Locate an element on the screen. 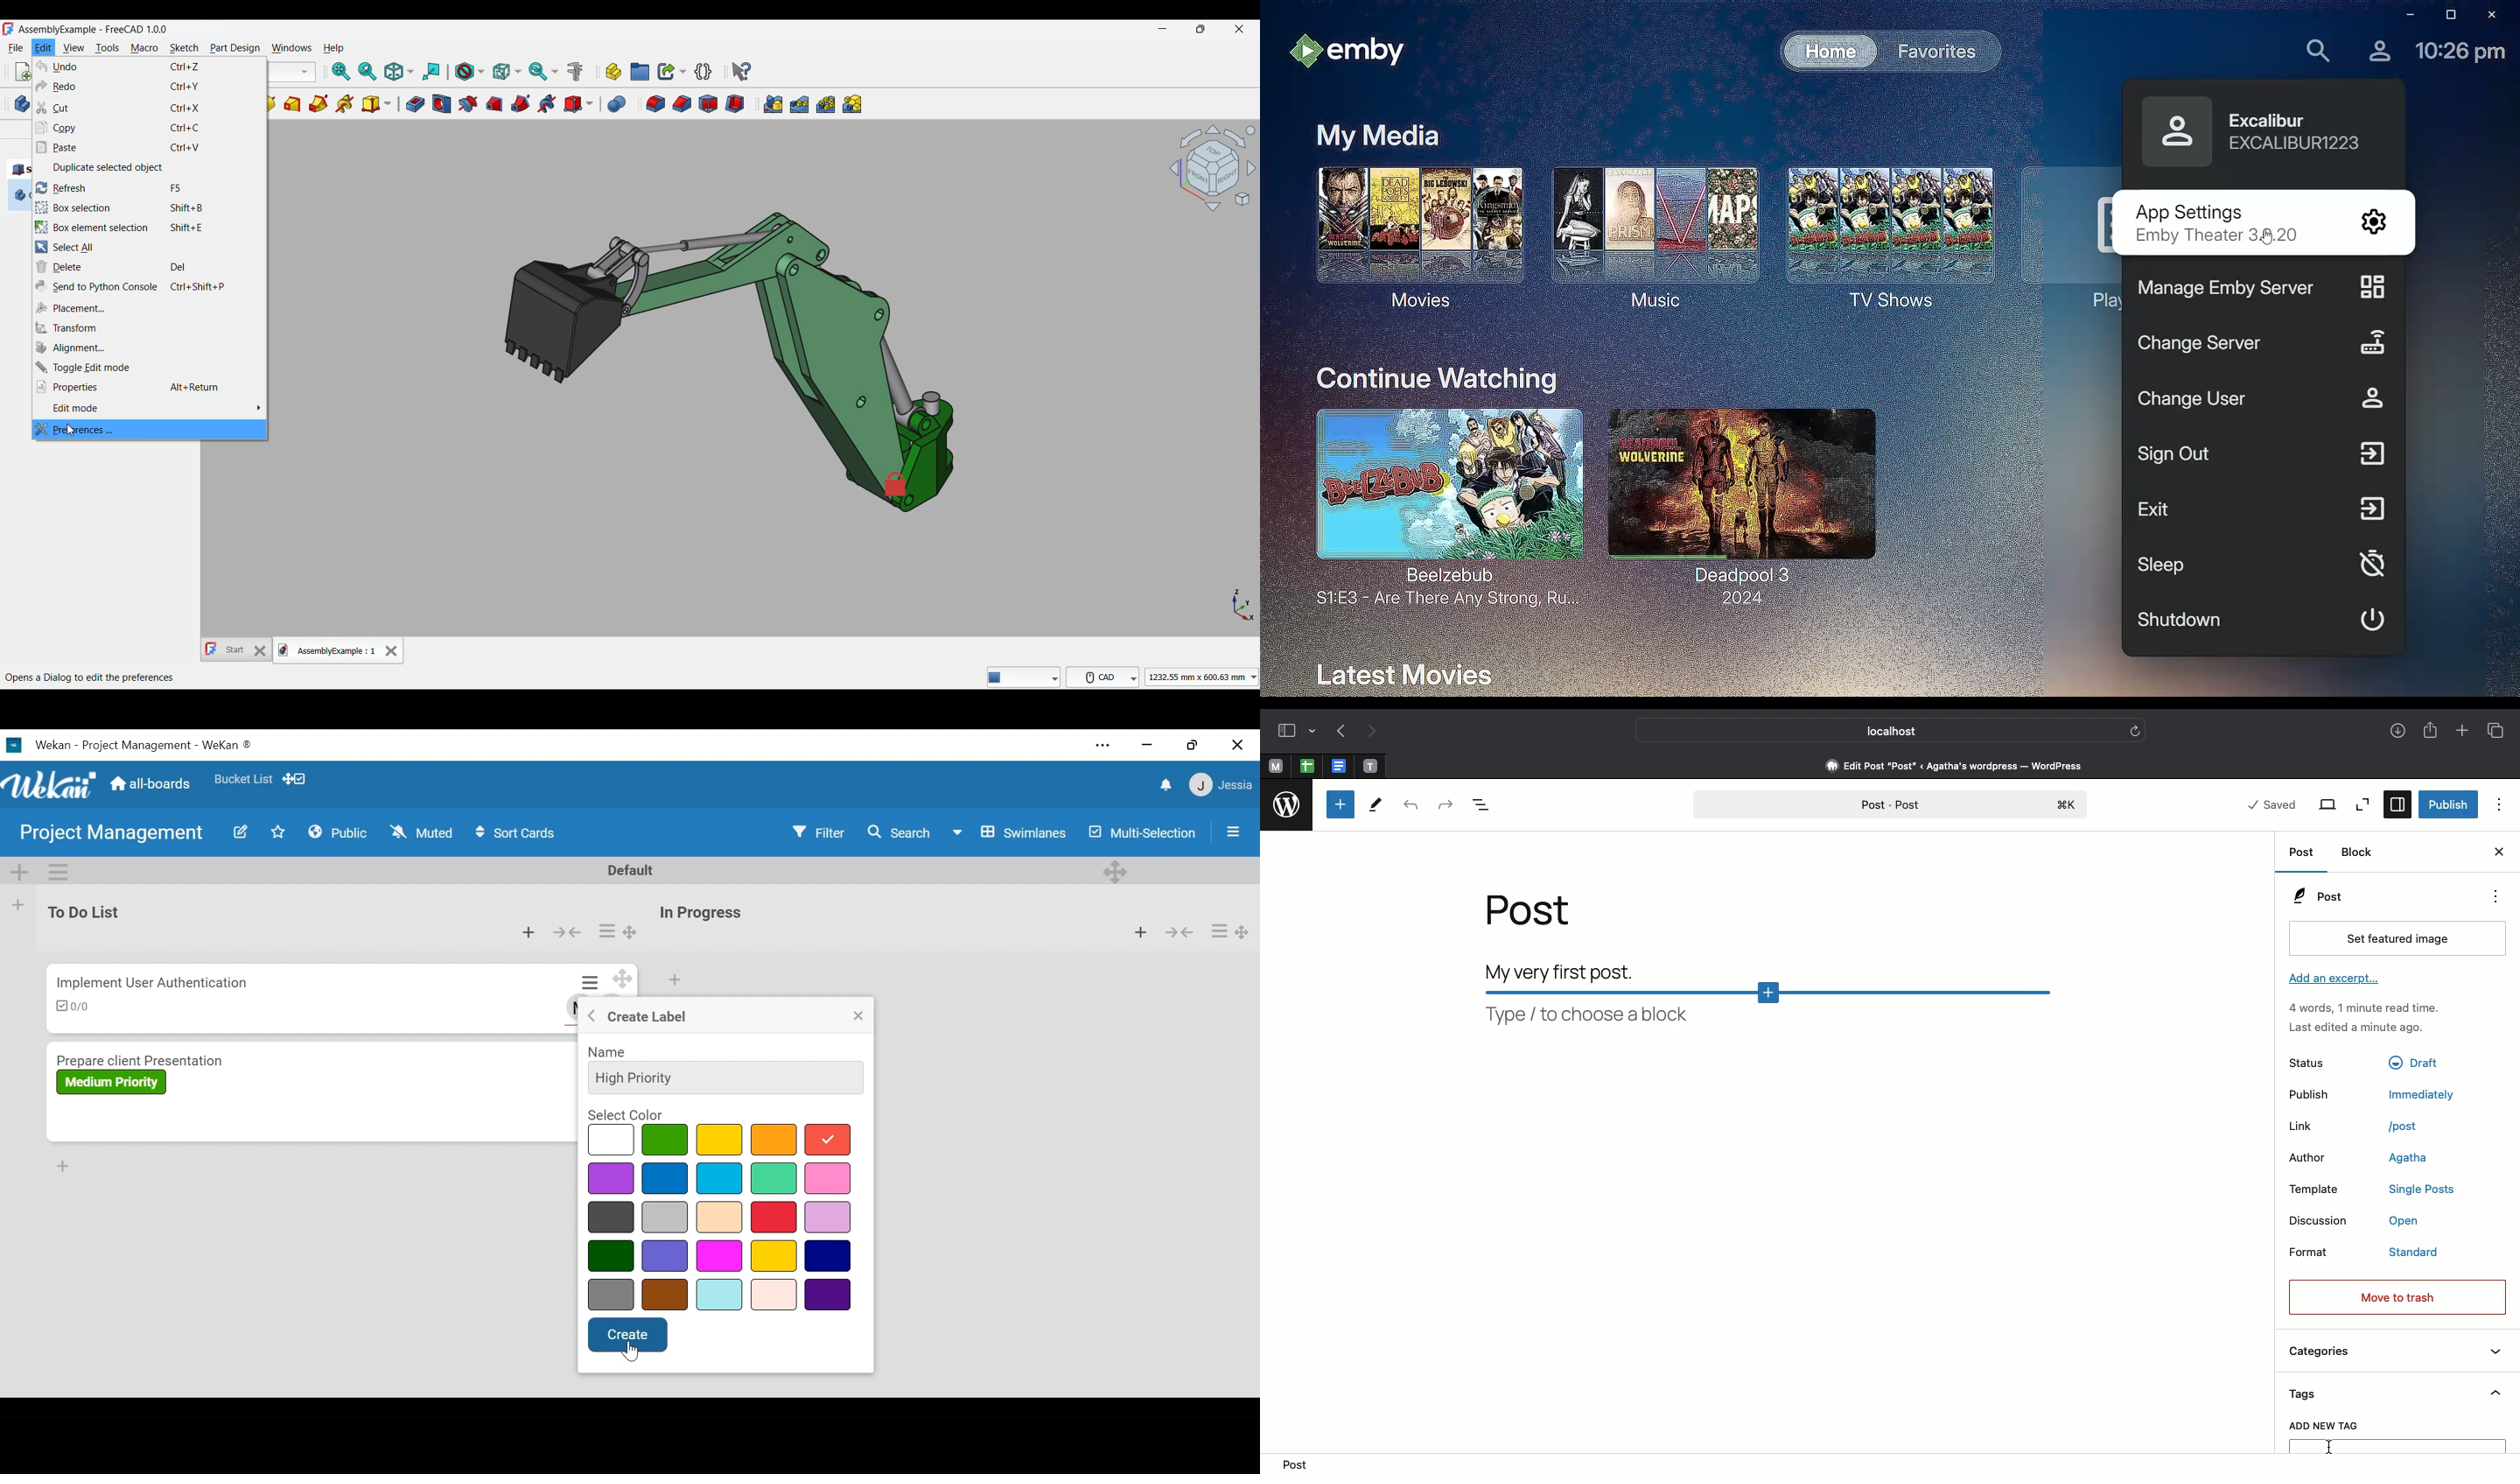 The height and width of the screenshot is (1484, 2520). notifications is located at coordinates (1164, 784).